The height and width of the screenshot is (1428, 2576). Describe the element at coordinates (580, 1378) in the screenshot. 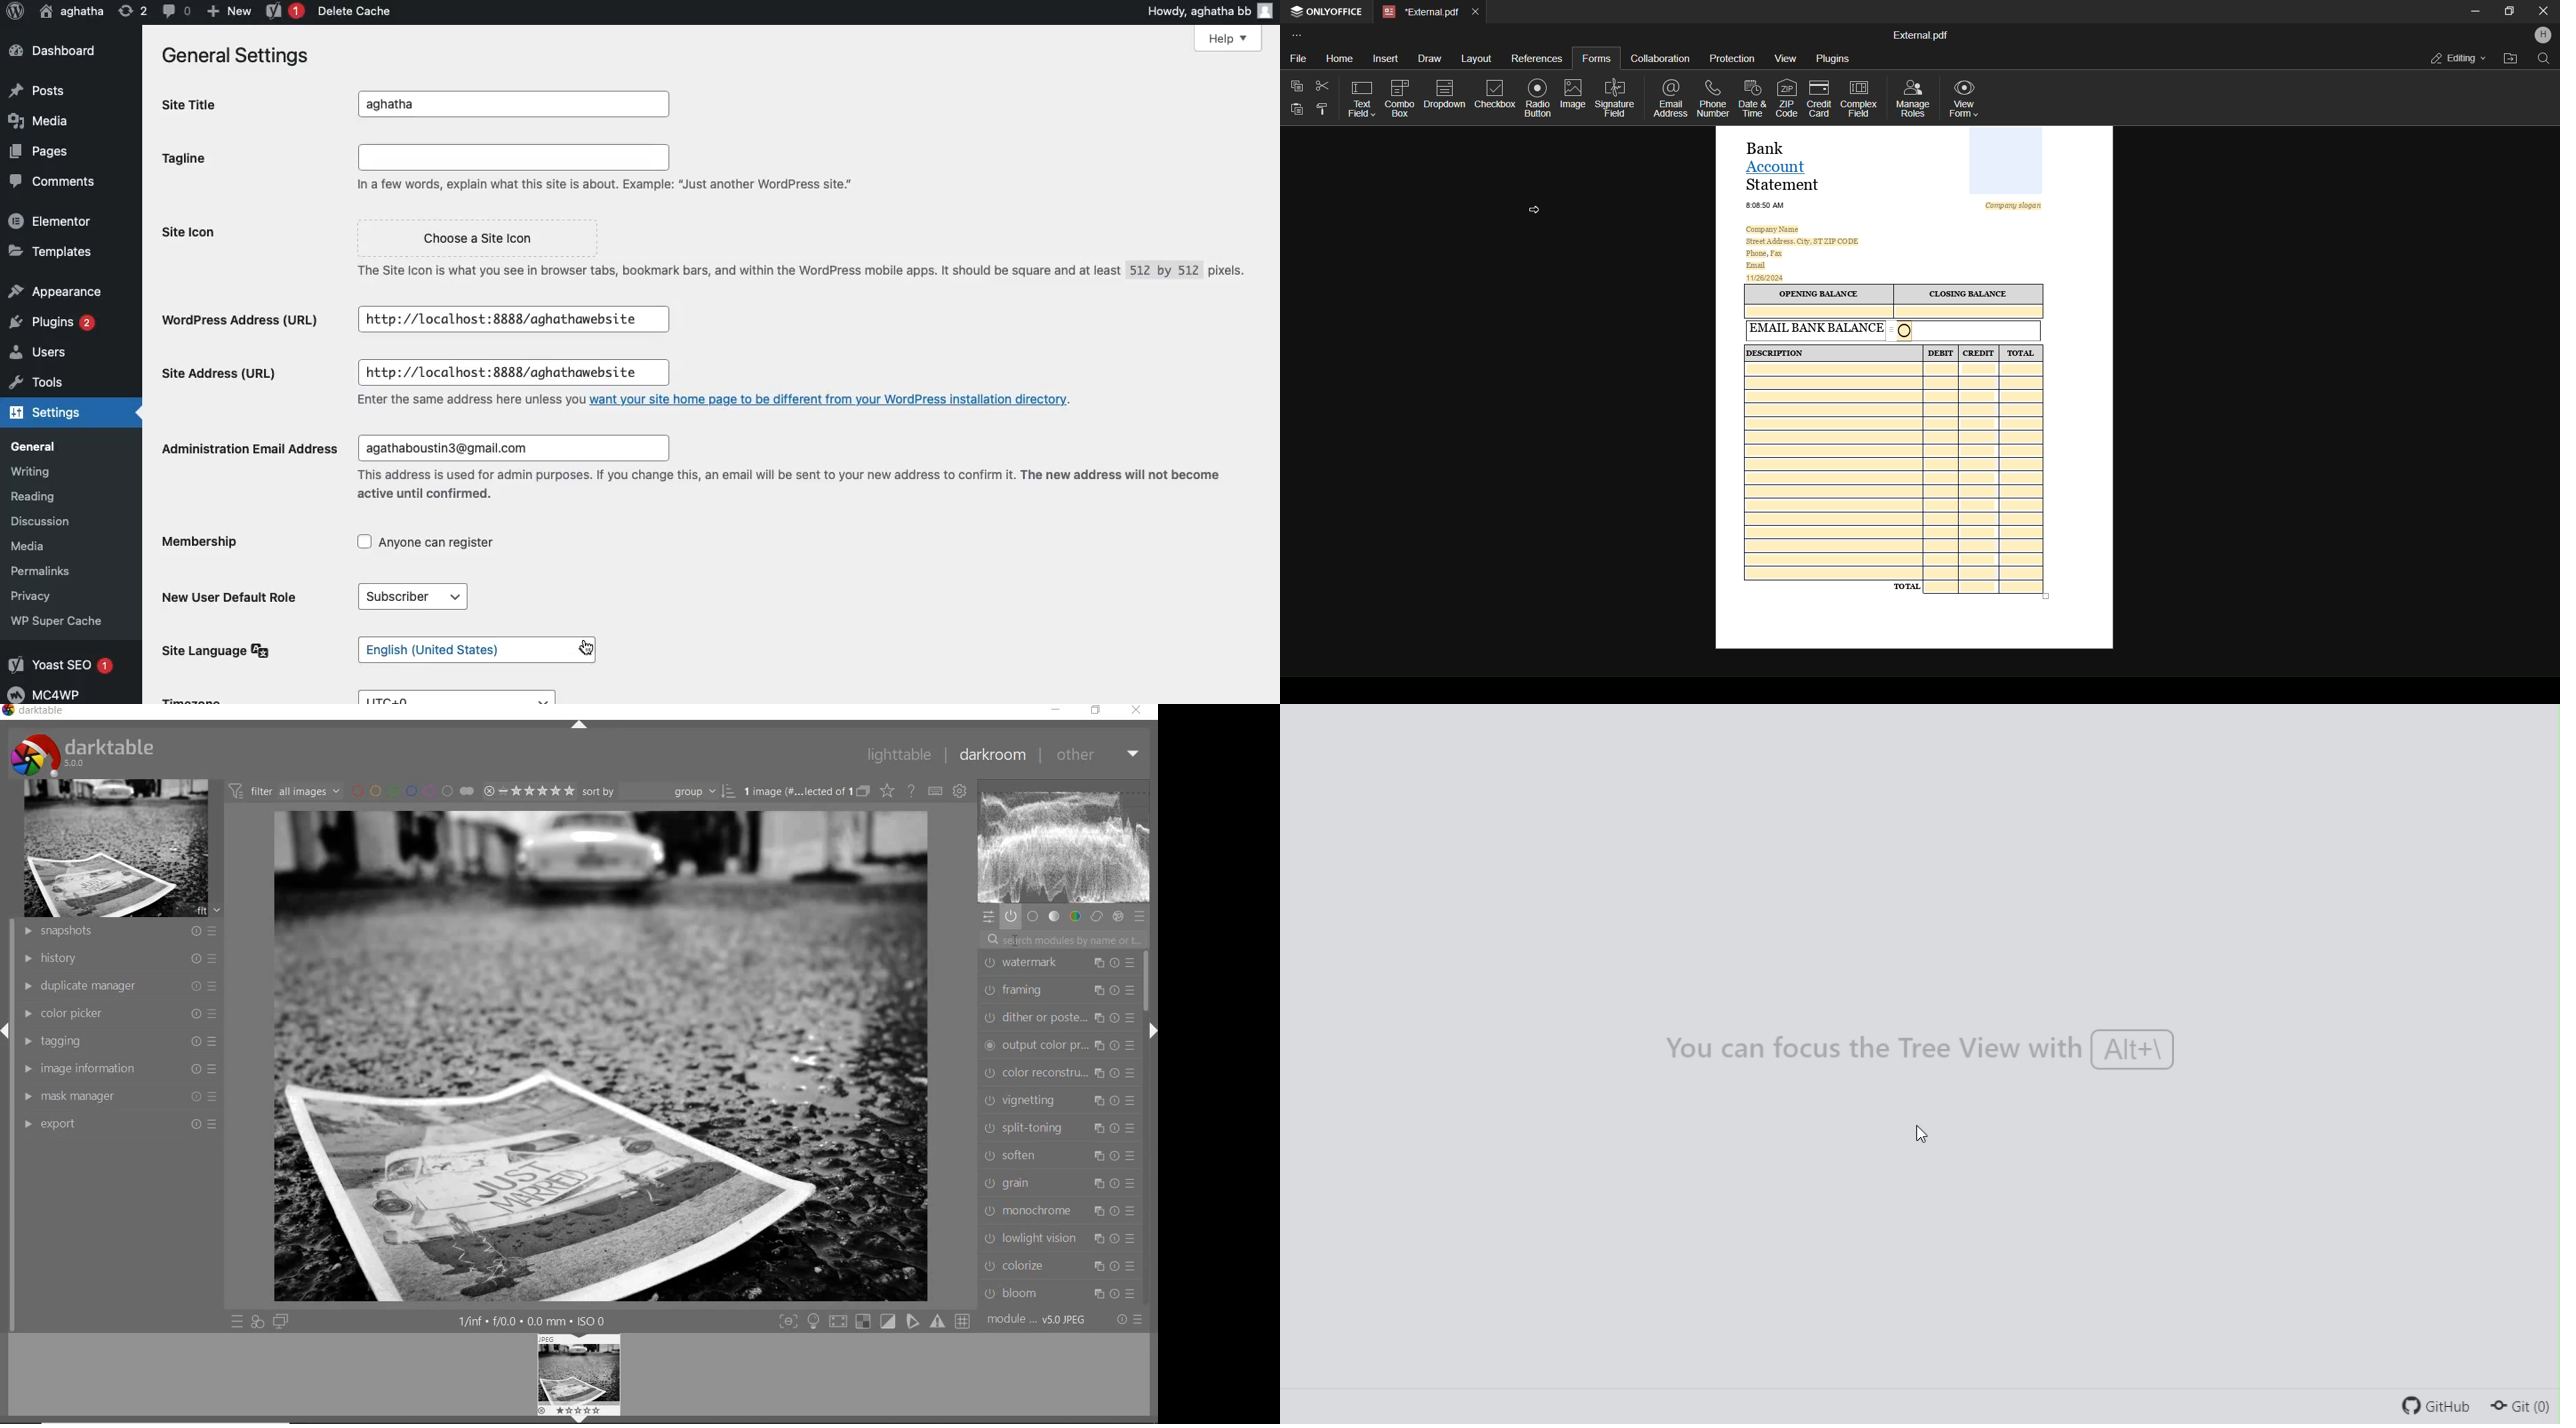

I see `image previe` at that location.